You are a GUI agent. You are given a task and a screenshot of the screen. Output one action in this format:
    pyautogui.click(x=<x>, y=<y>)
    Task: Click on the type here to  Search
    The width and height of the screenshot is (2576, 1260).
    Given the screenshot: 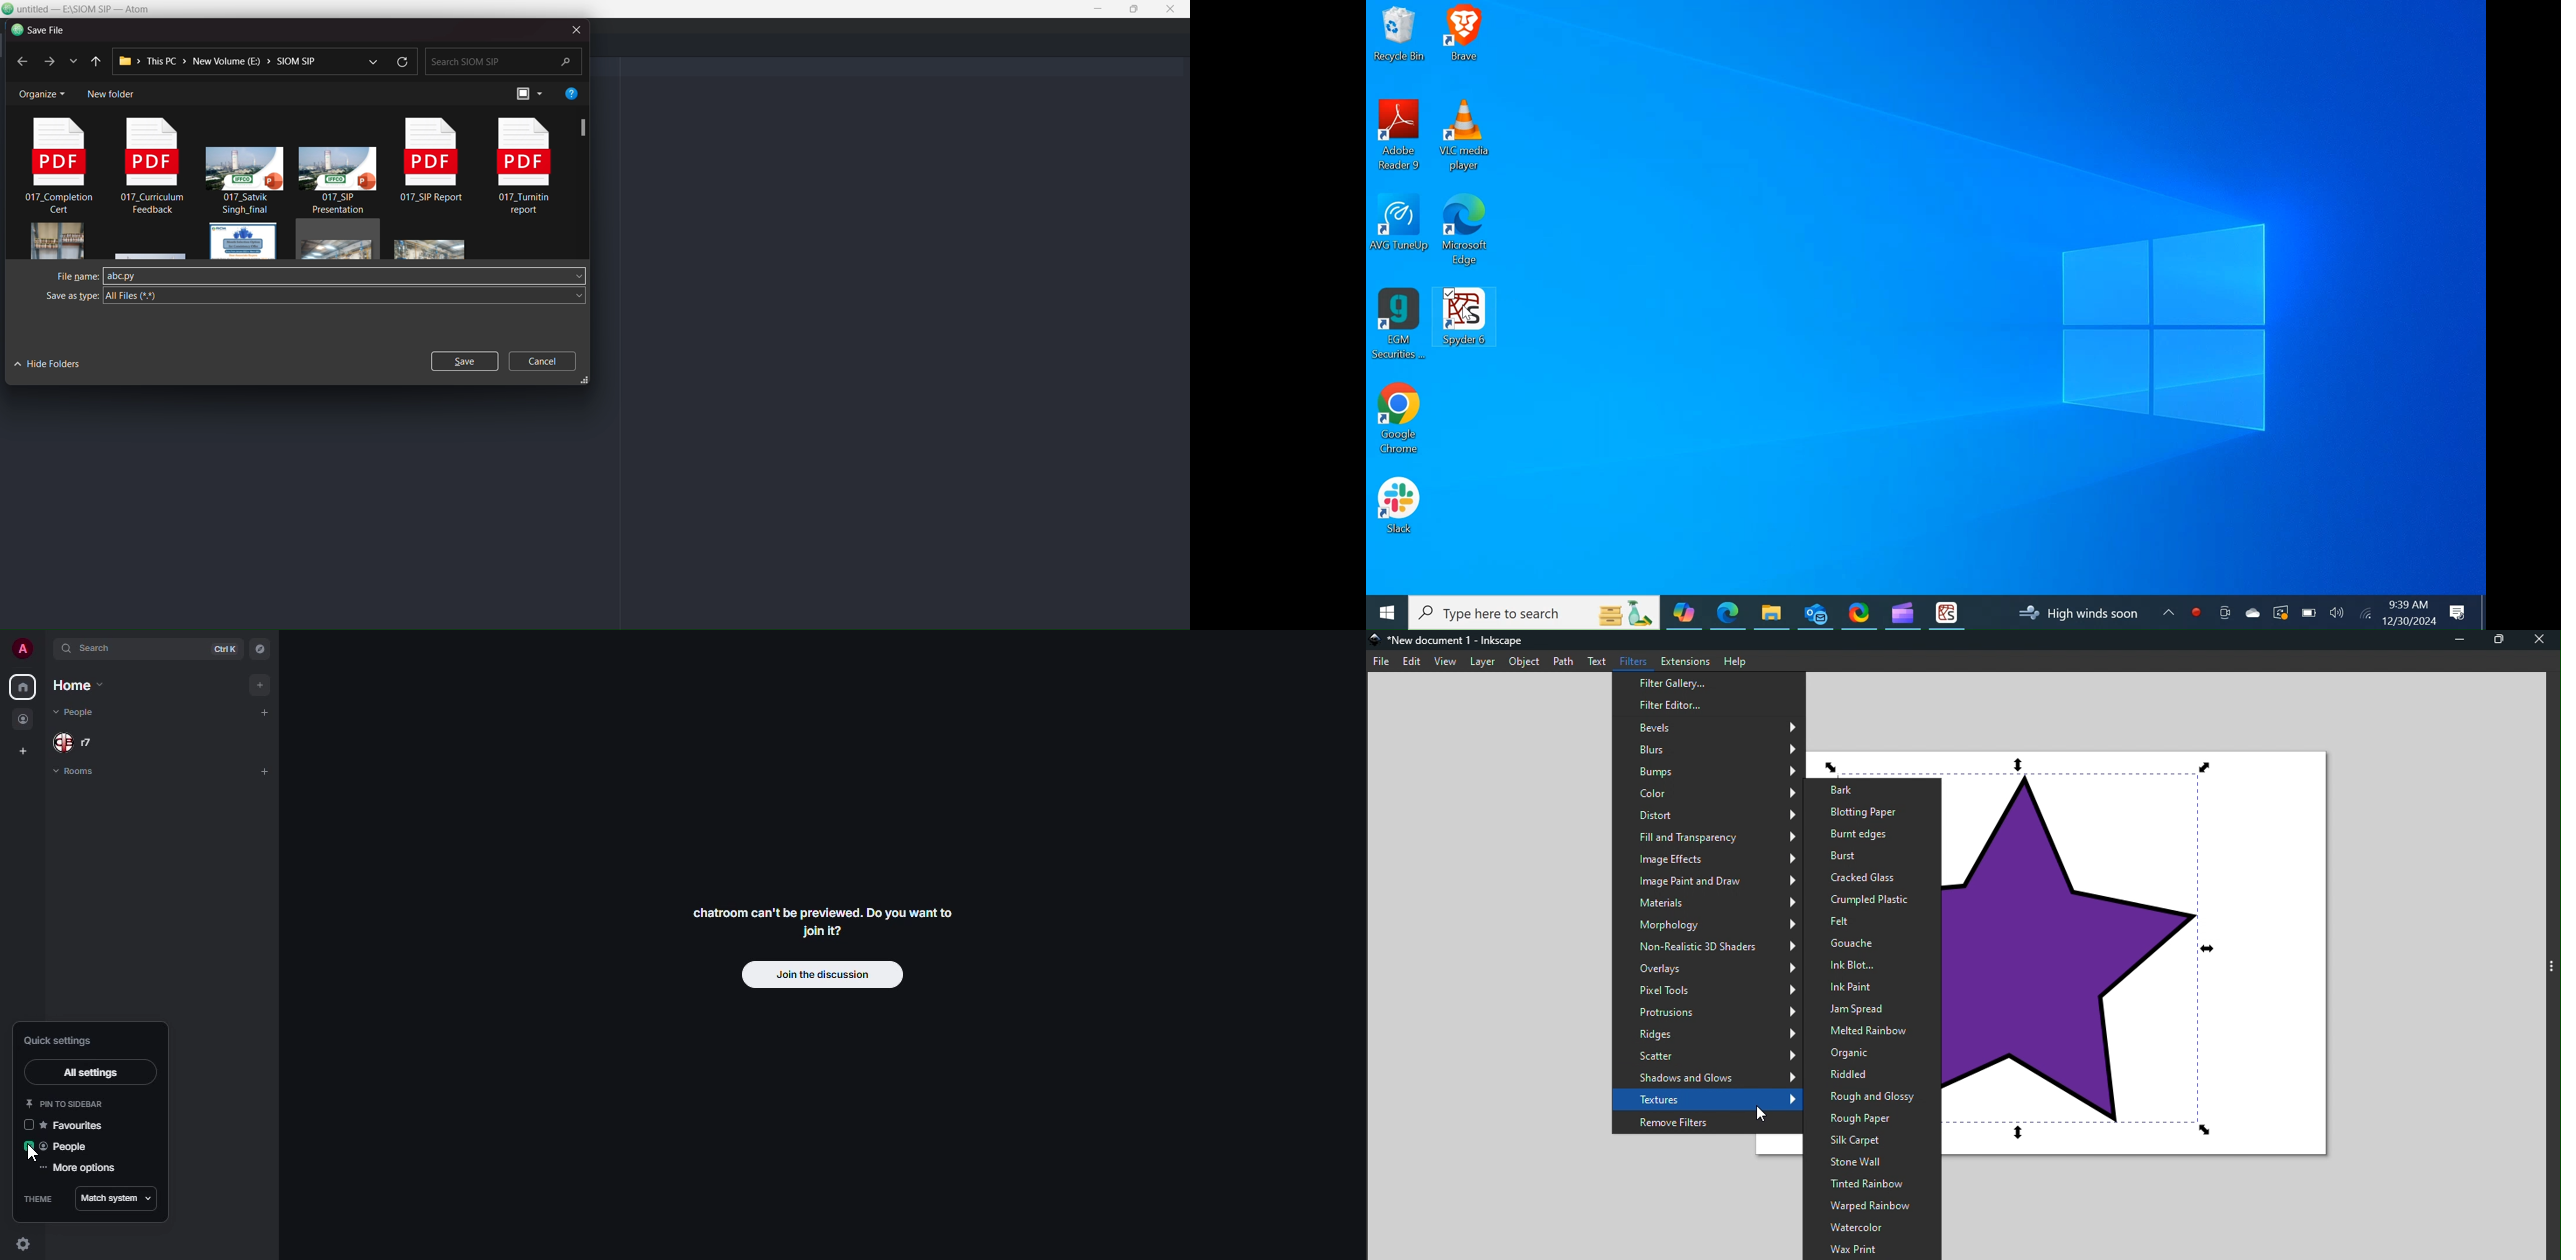 What is the action you would take?
    pyautogui.click(x=1535, y=613)
    